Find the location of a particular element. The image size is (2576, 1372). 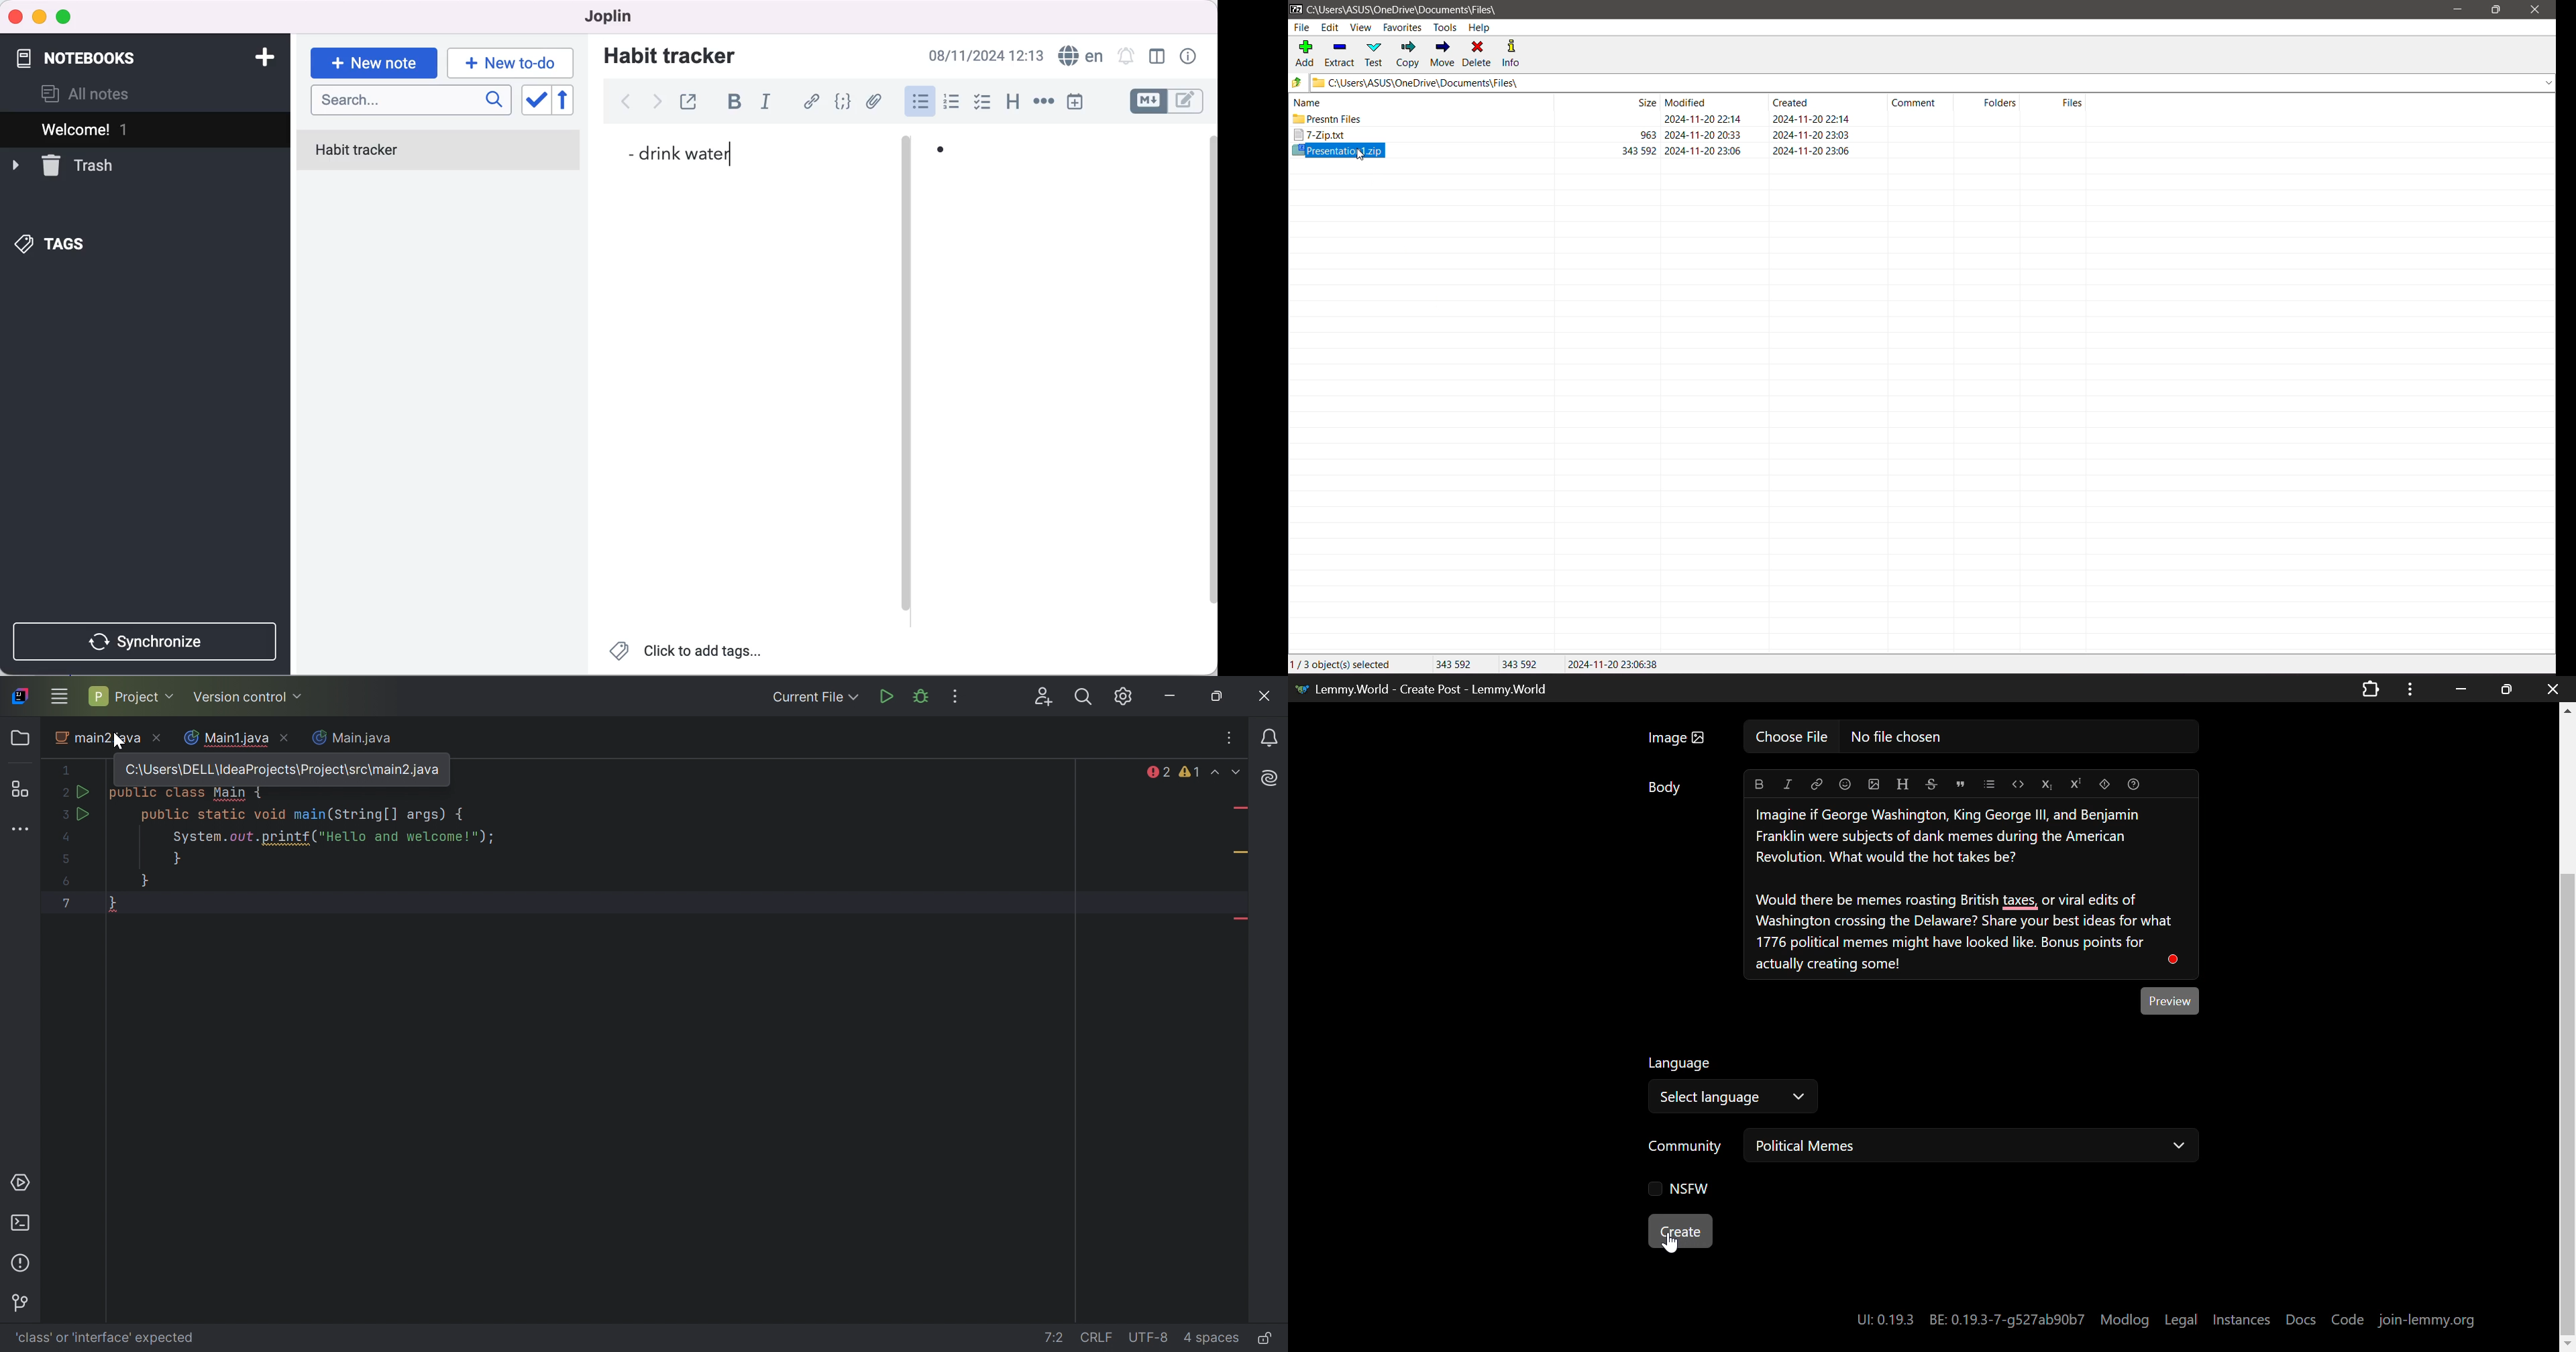

reverse sort order is located at coordinates (571, 101).